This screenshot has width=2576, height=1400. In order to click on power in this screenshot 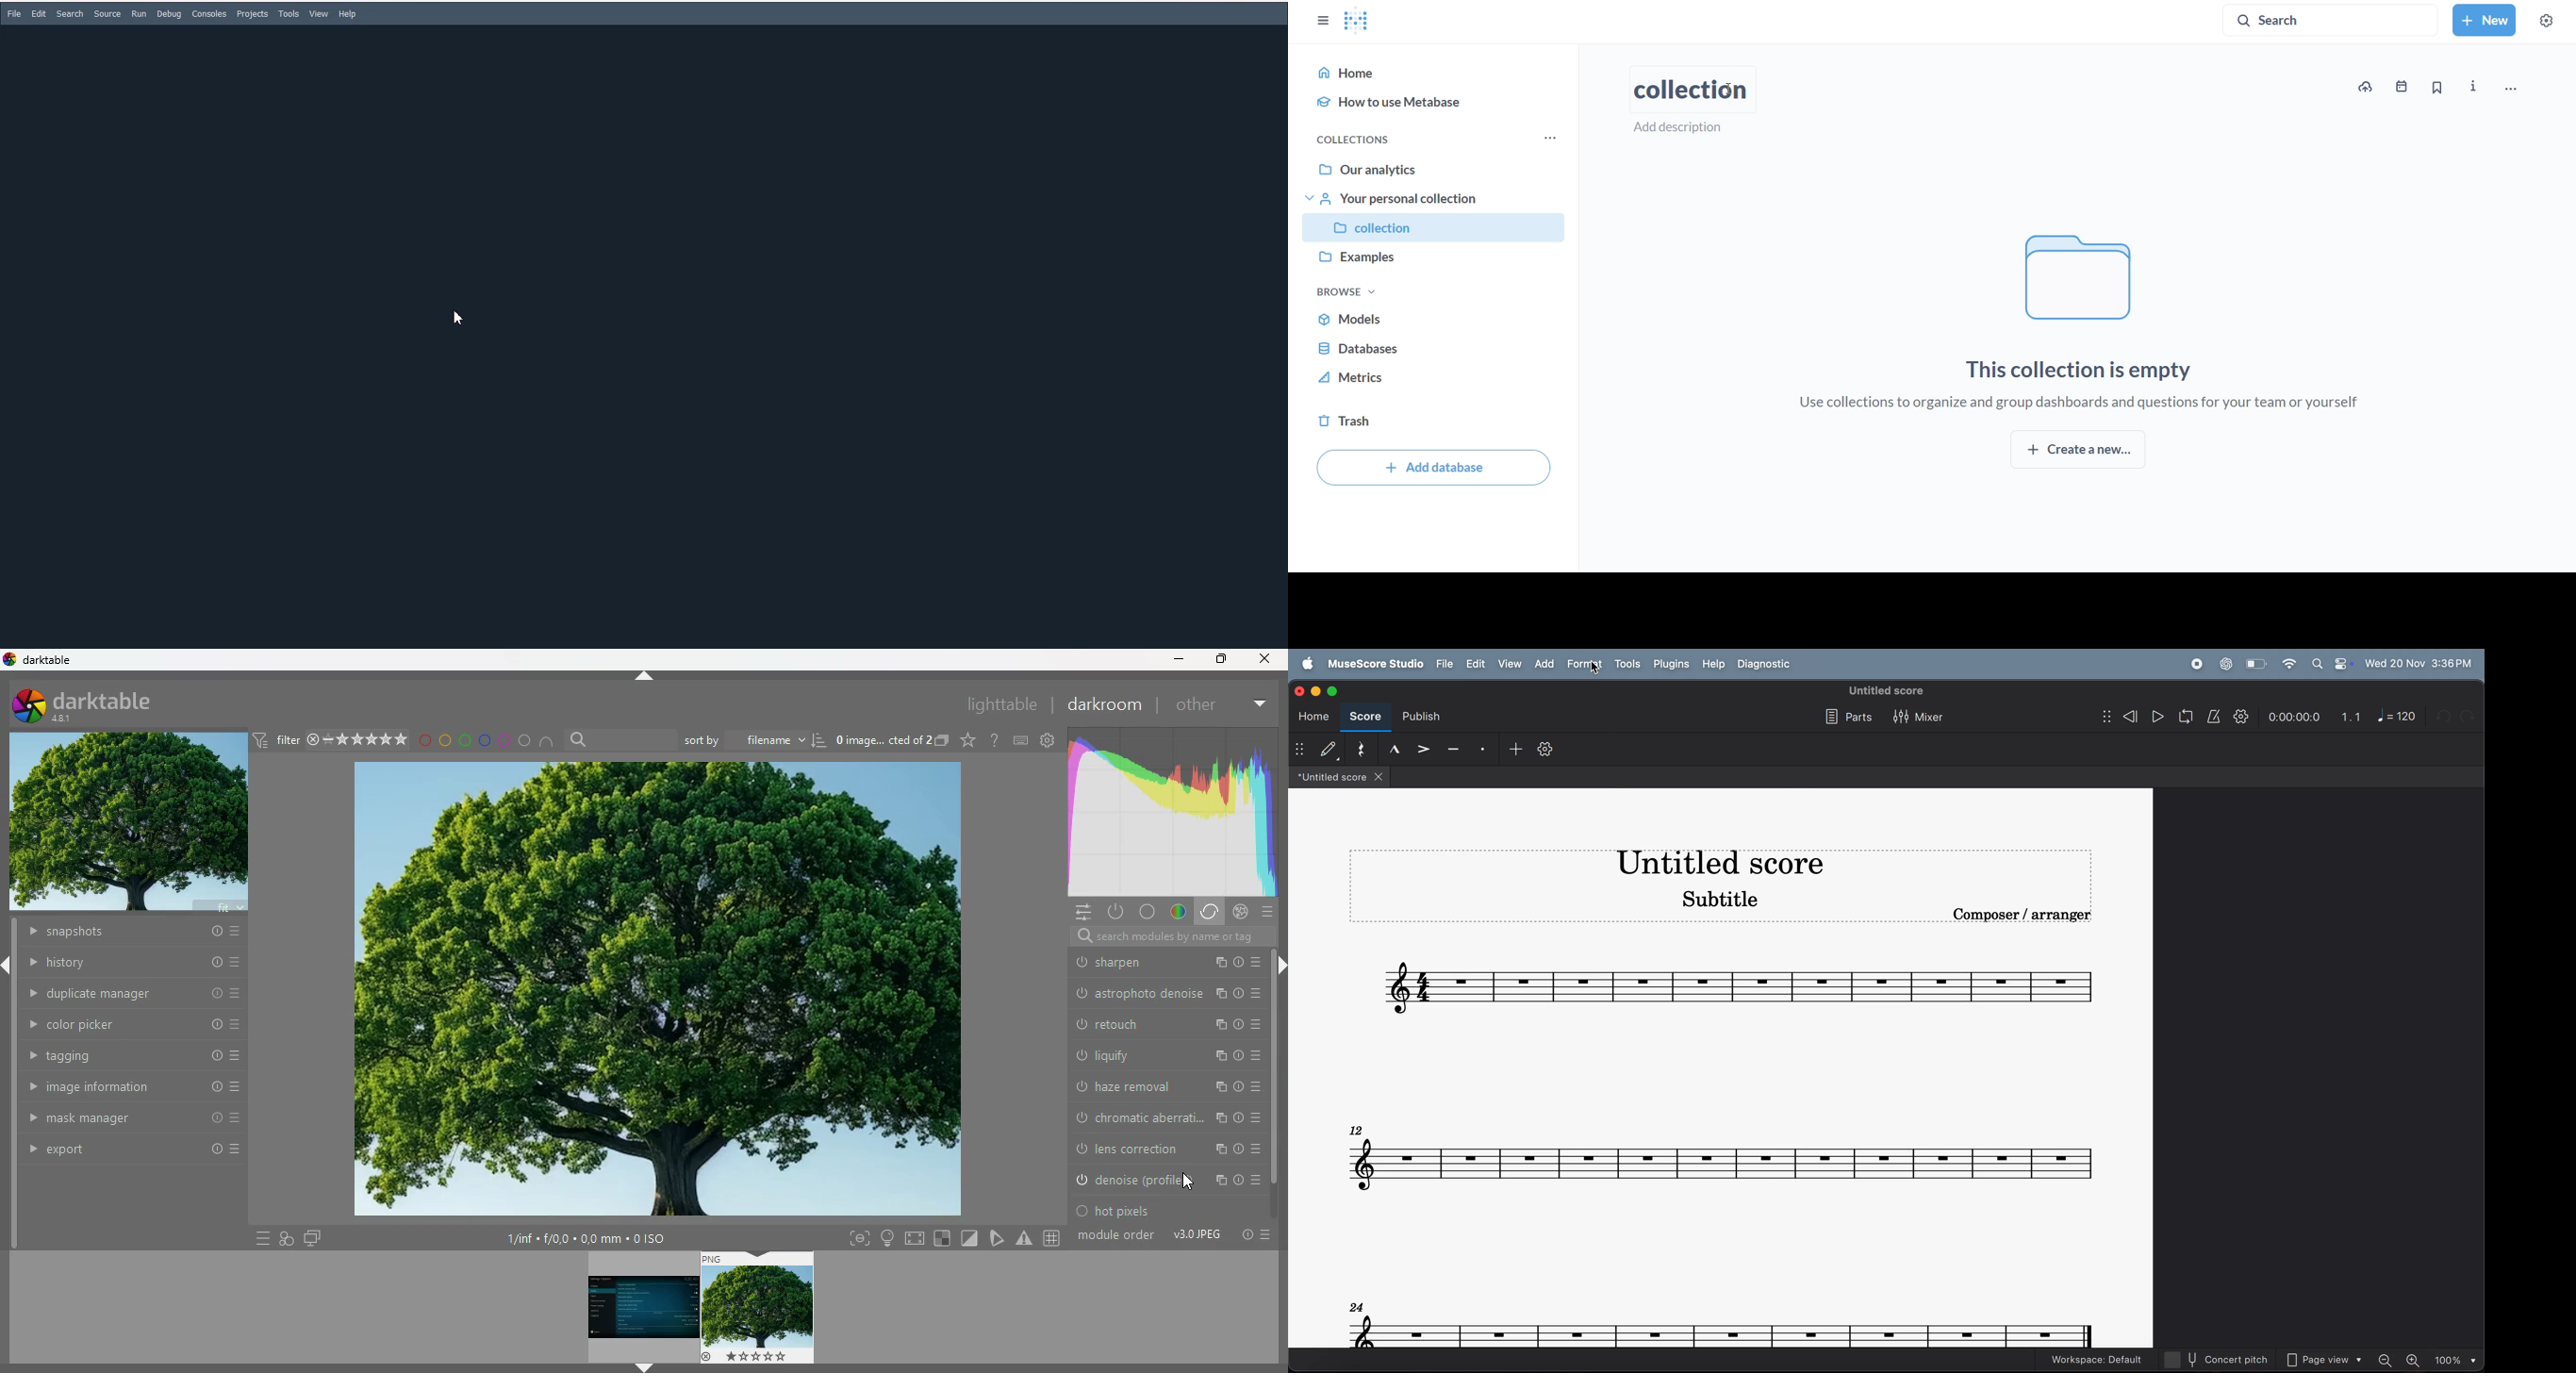, I will do `click(1117, 913)`.